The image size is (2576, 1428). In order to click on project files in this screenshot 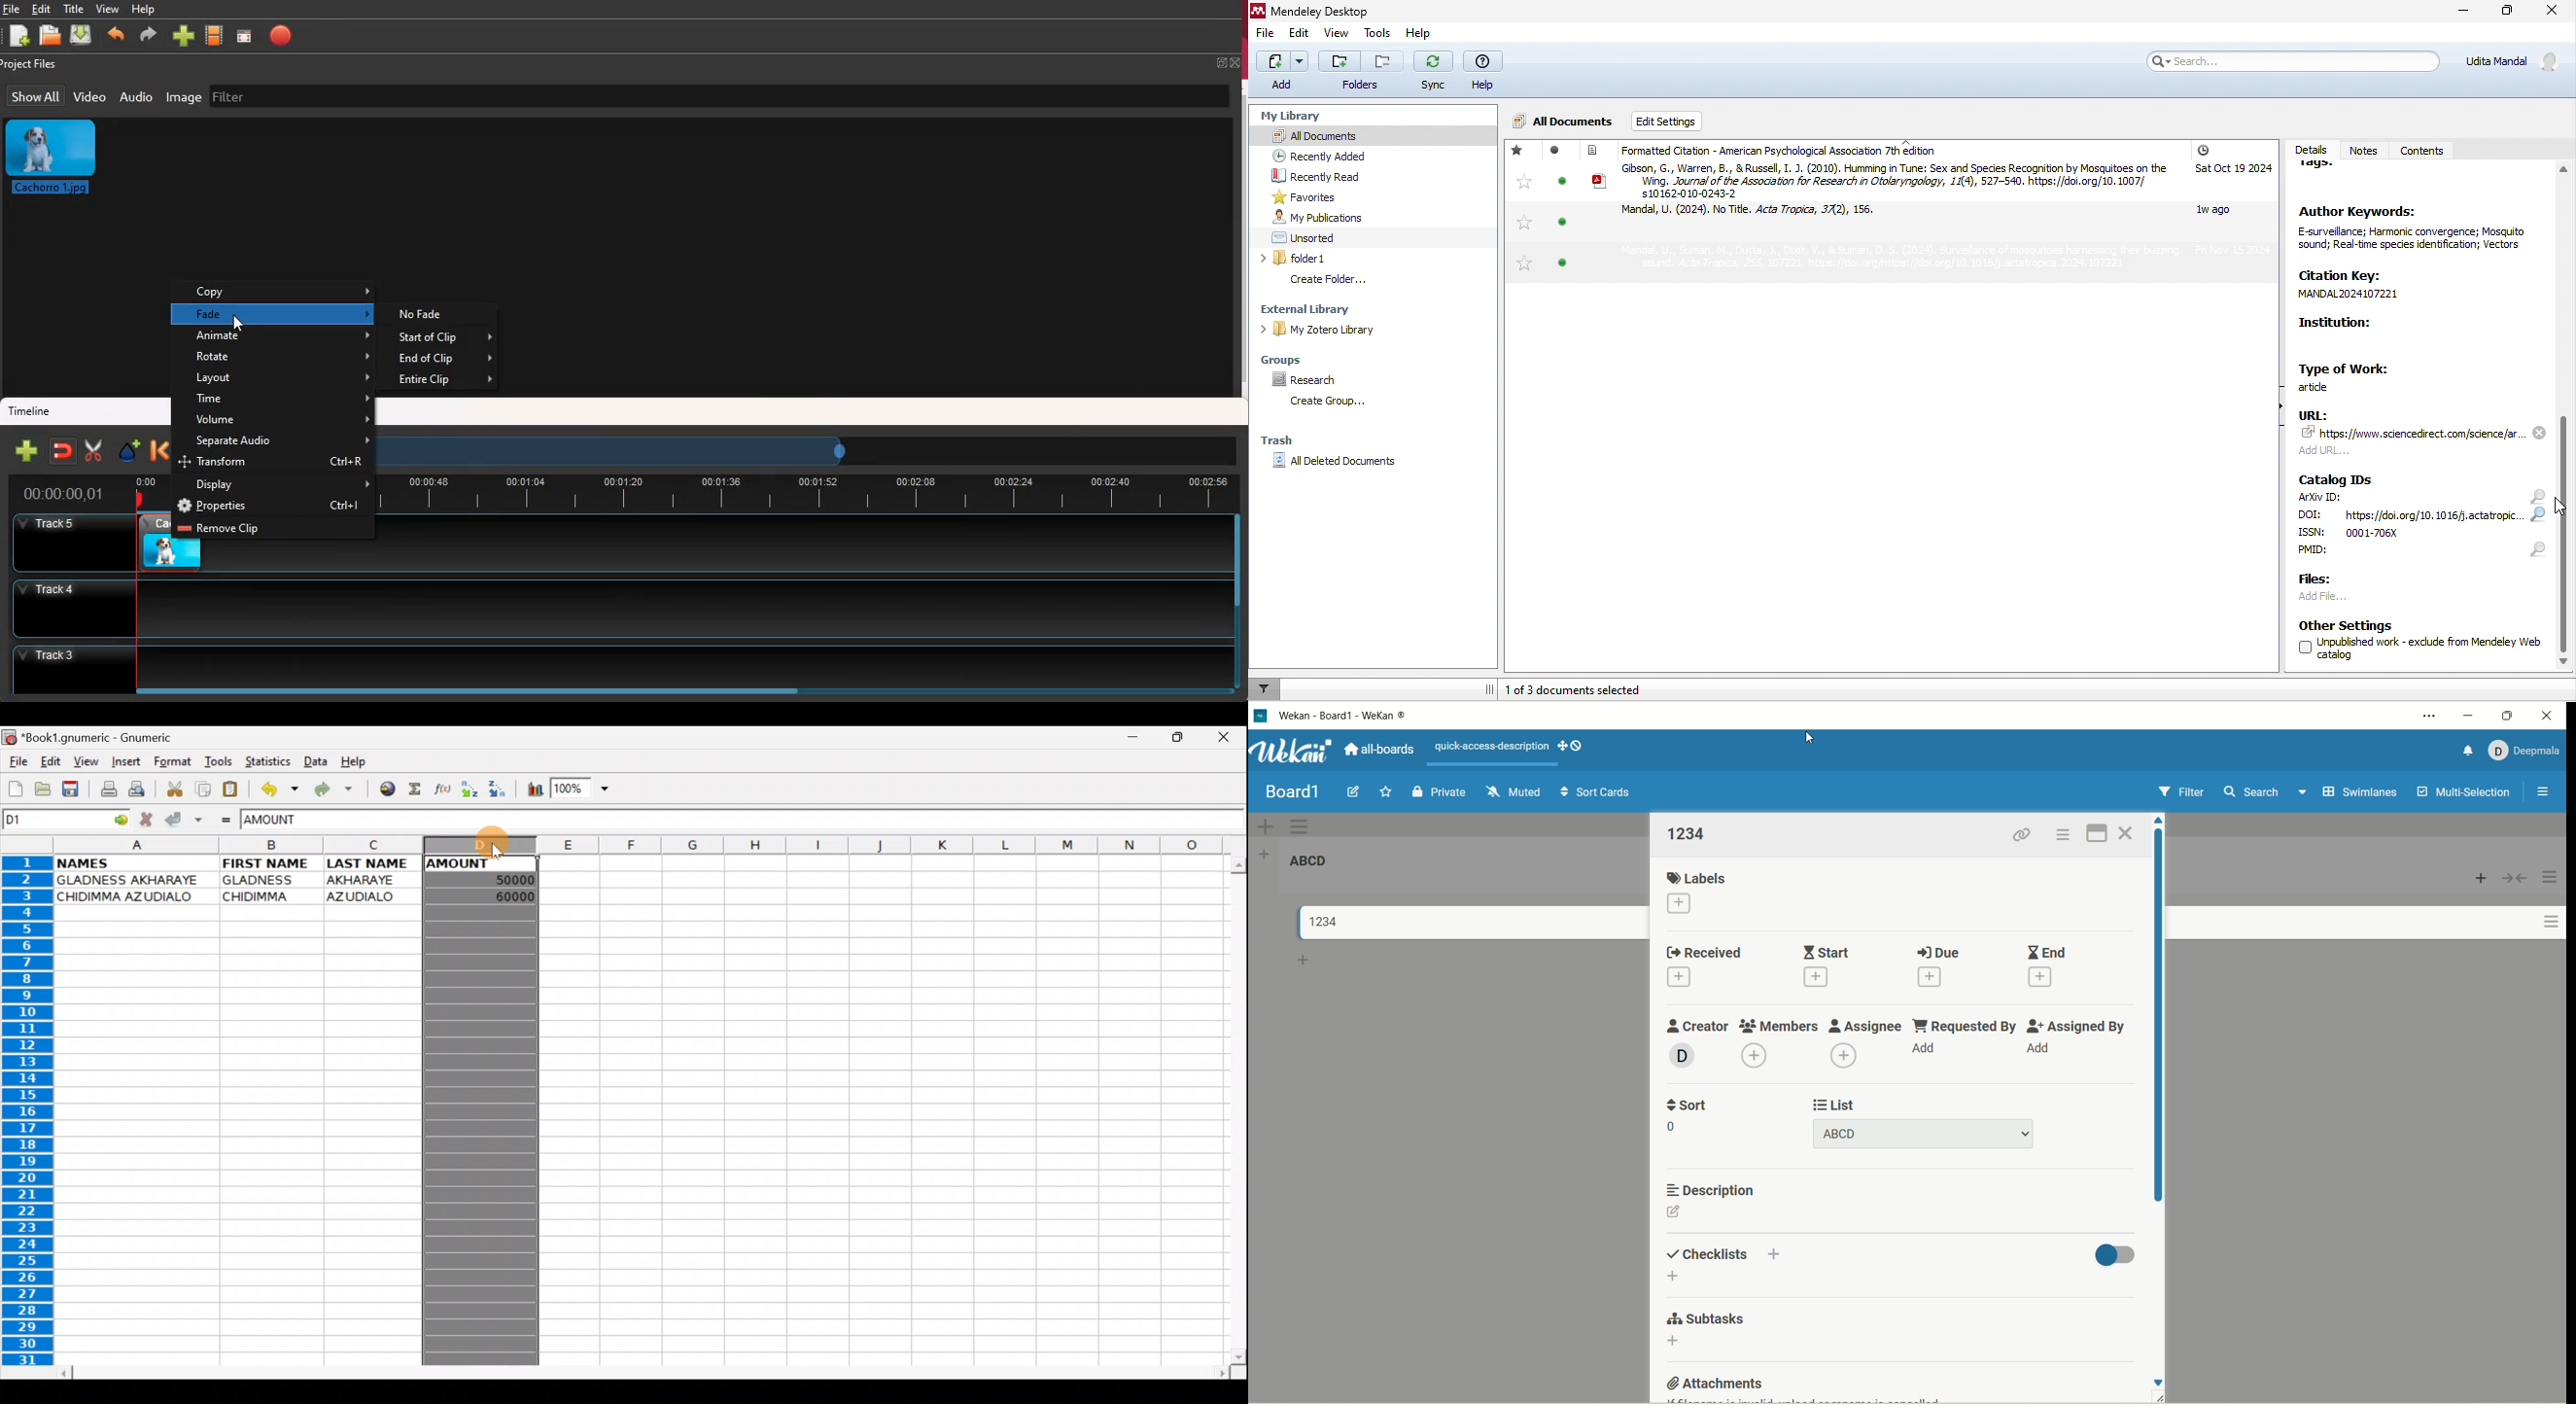, I will do `click(37, 64)`.